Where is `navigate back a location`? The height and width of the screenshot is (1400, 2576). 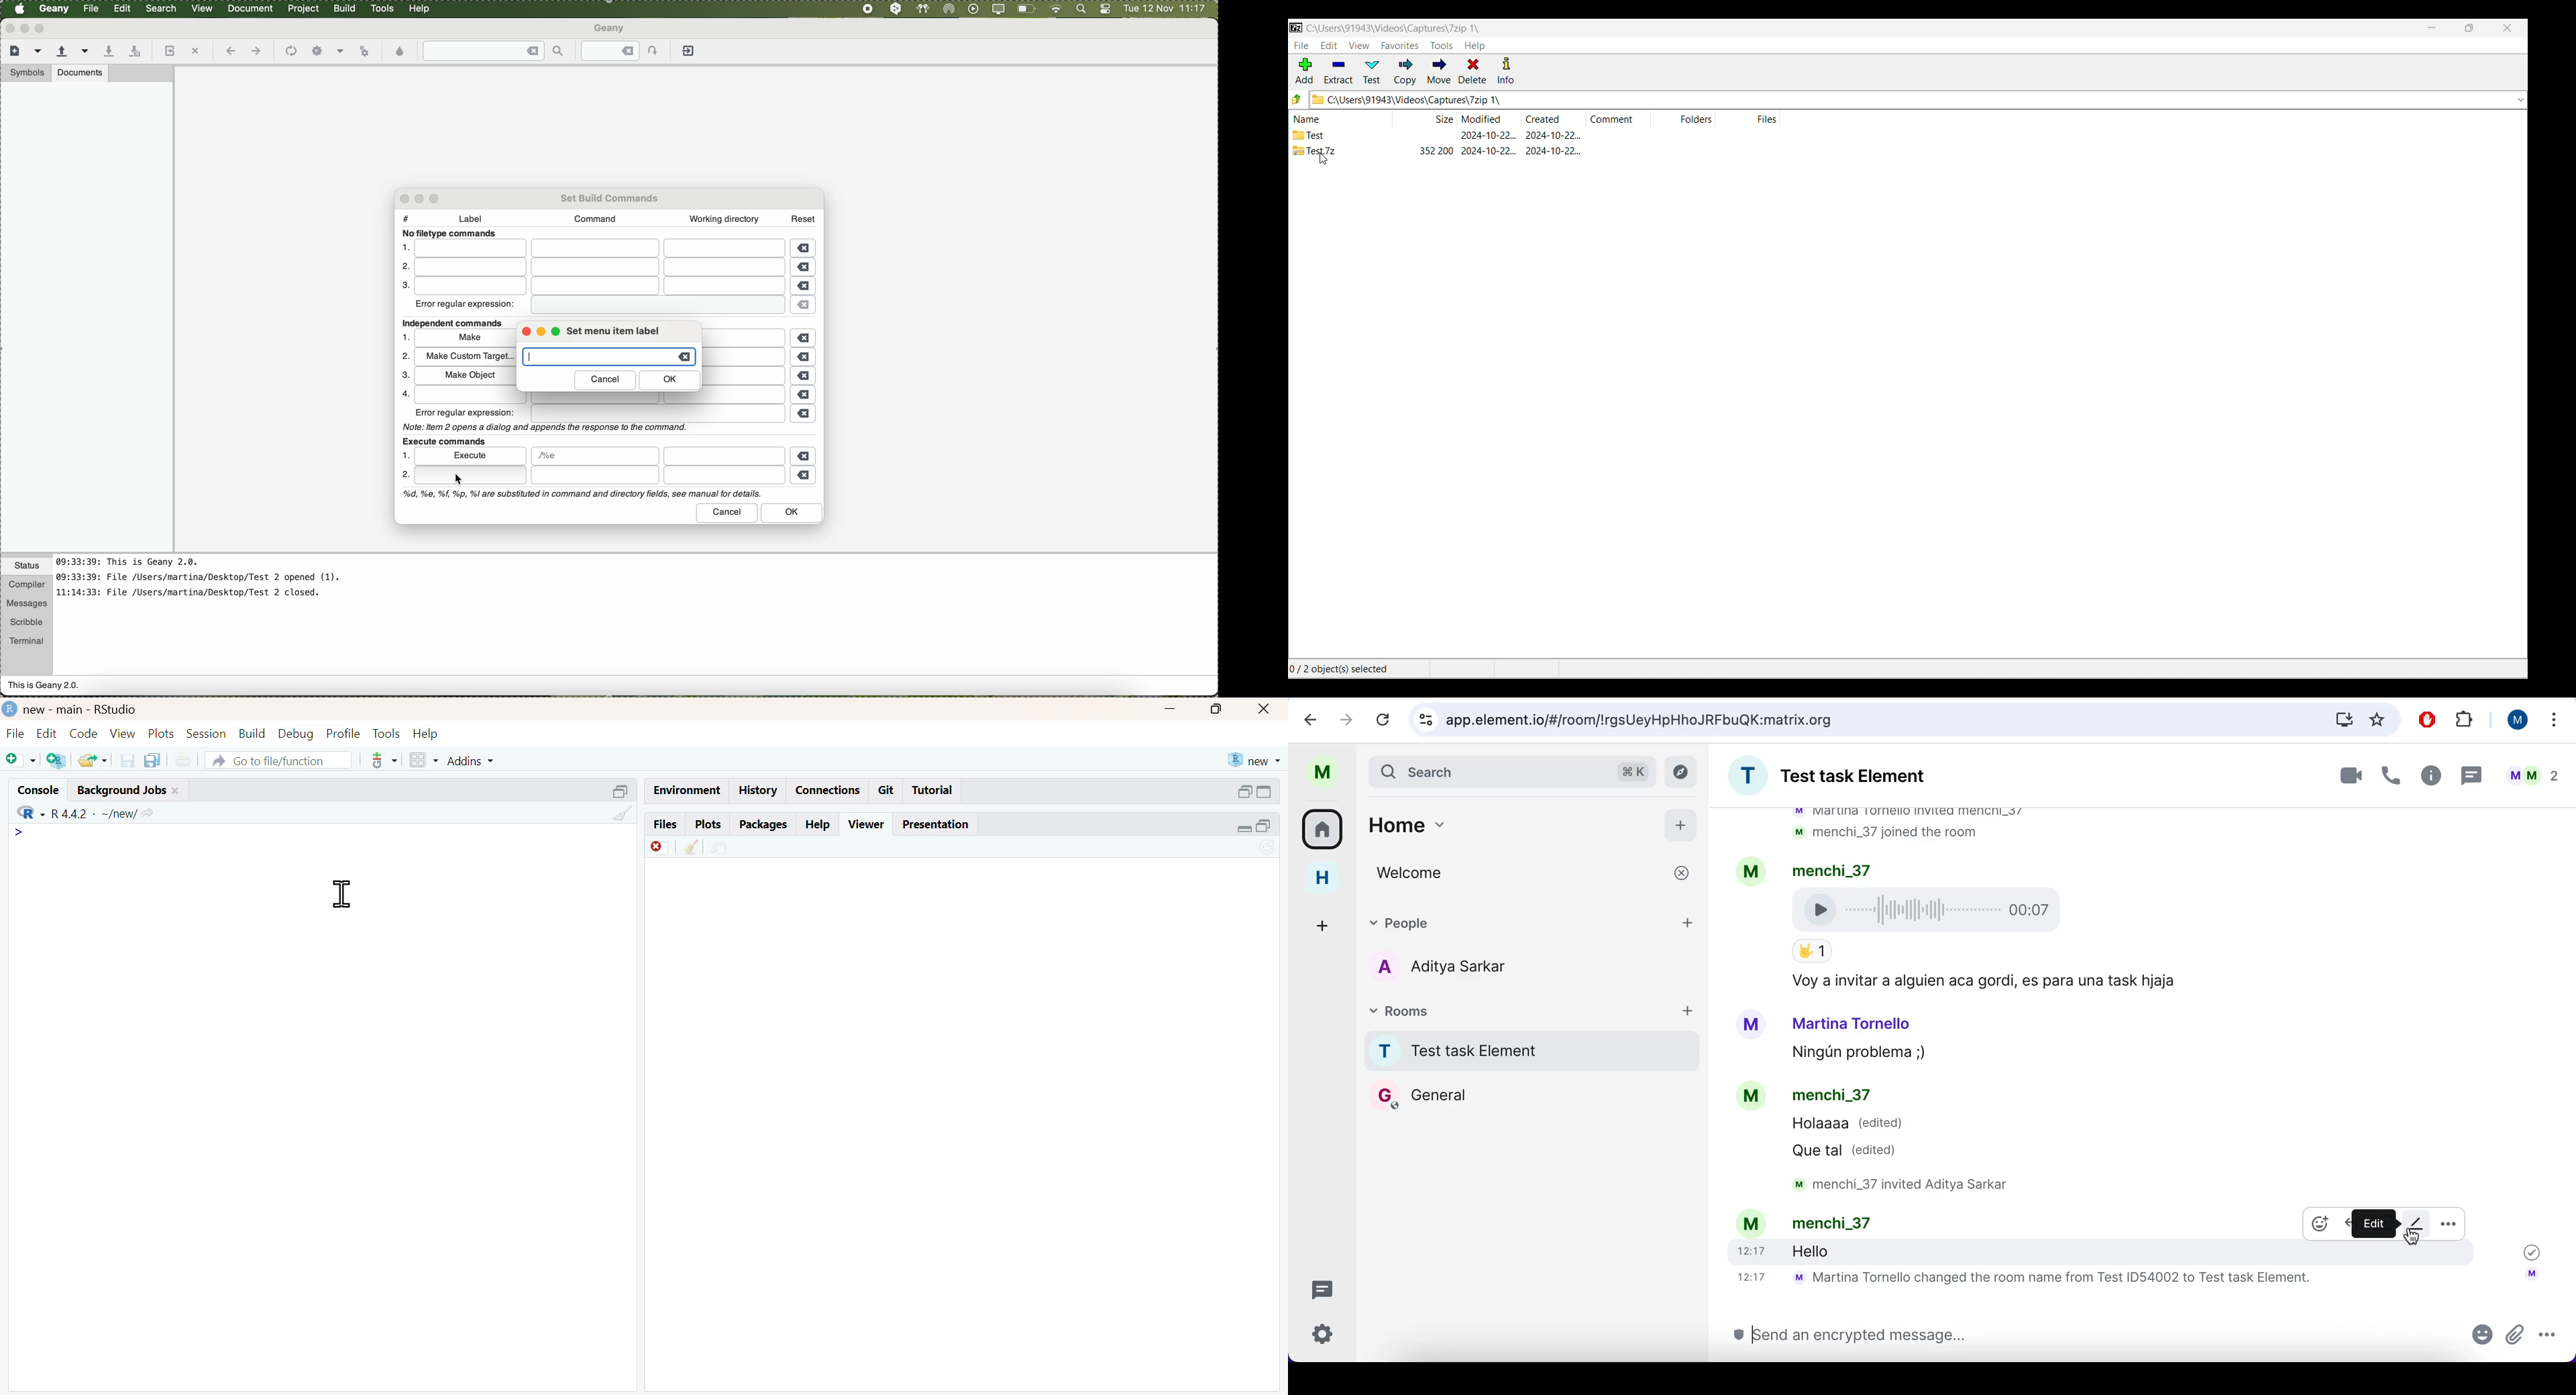
navigate back a location is located at coordinates (229, 51).